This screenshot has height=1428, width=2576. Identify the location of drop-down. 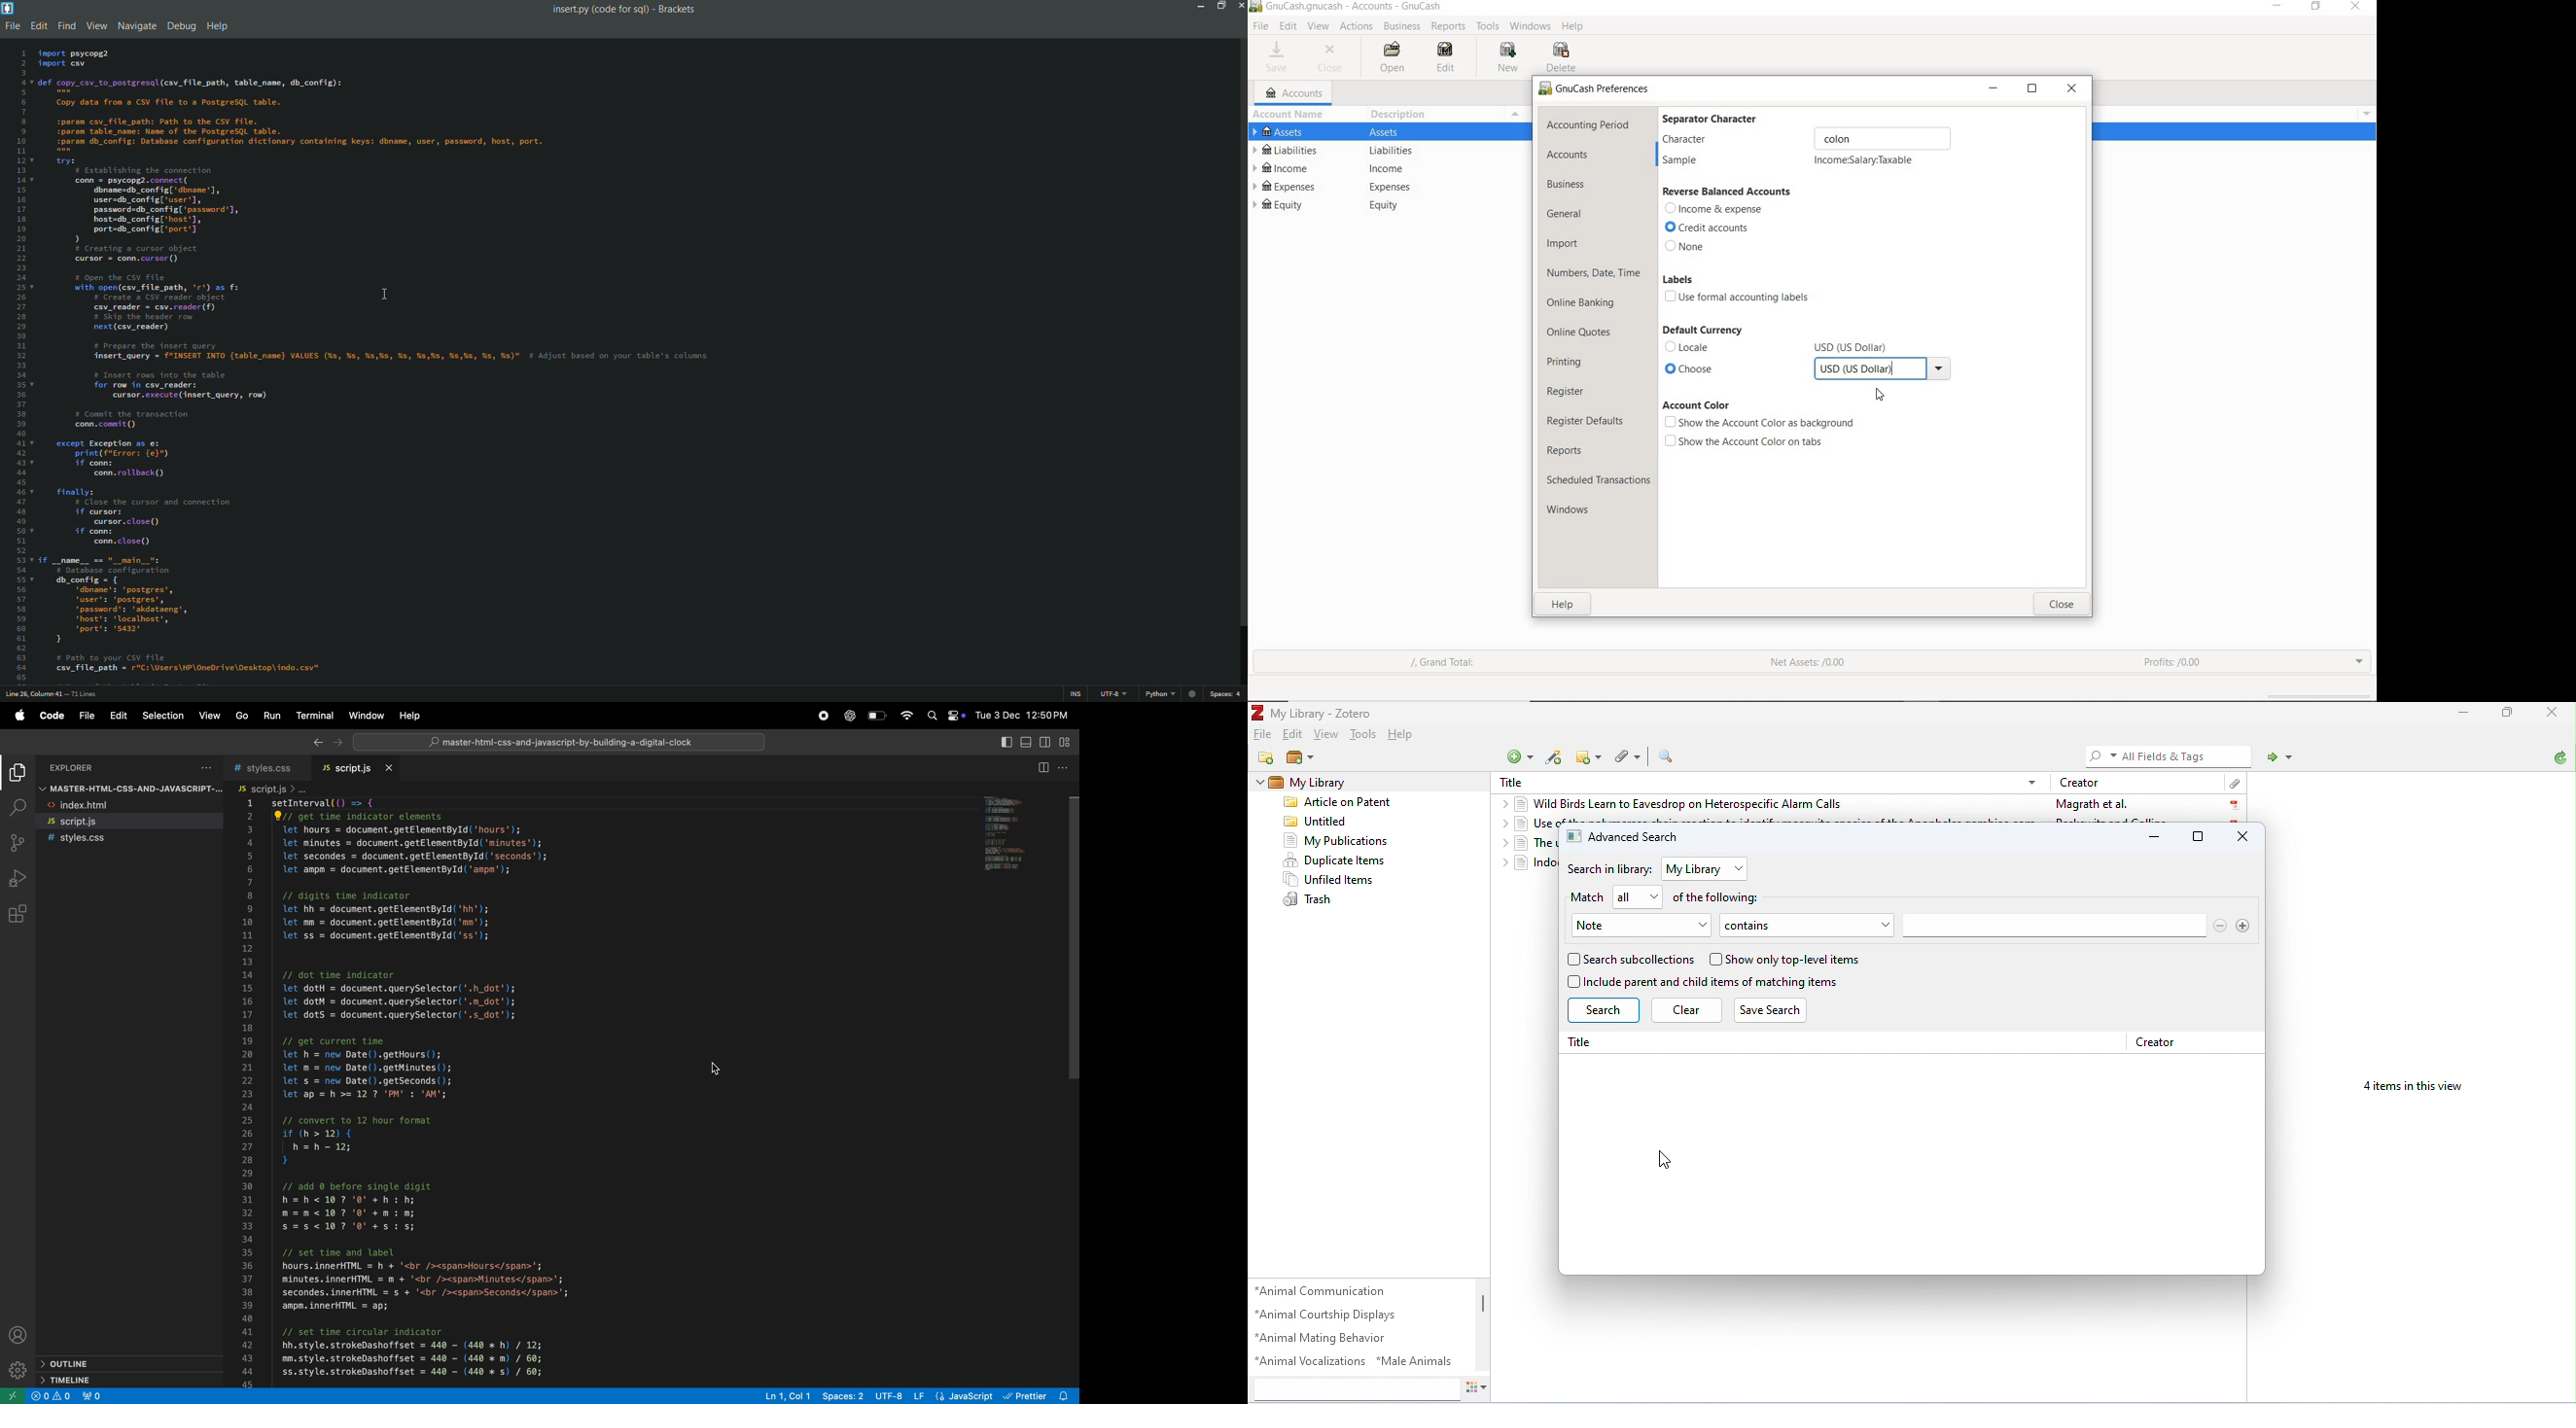
(1502, 803).